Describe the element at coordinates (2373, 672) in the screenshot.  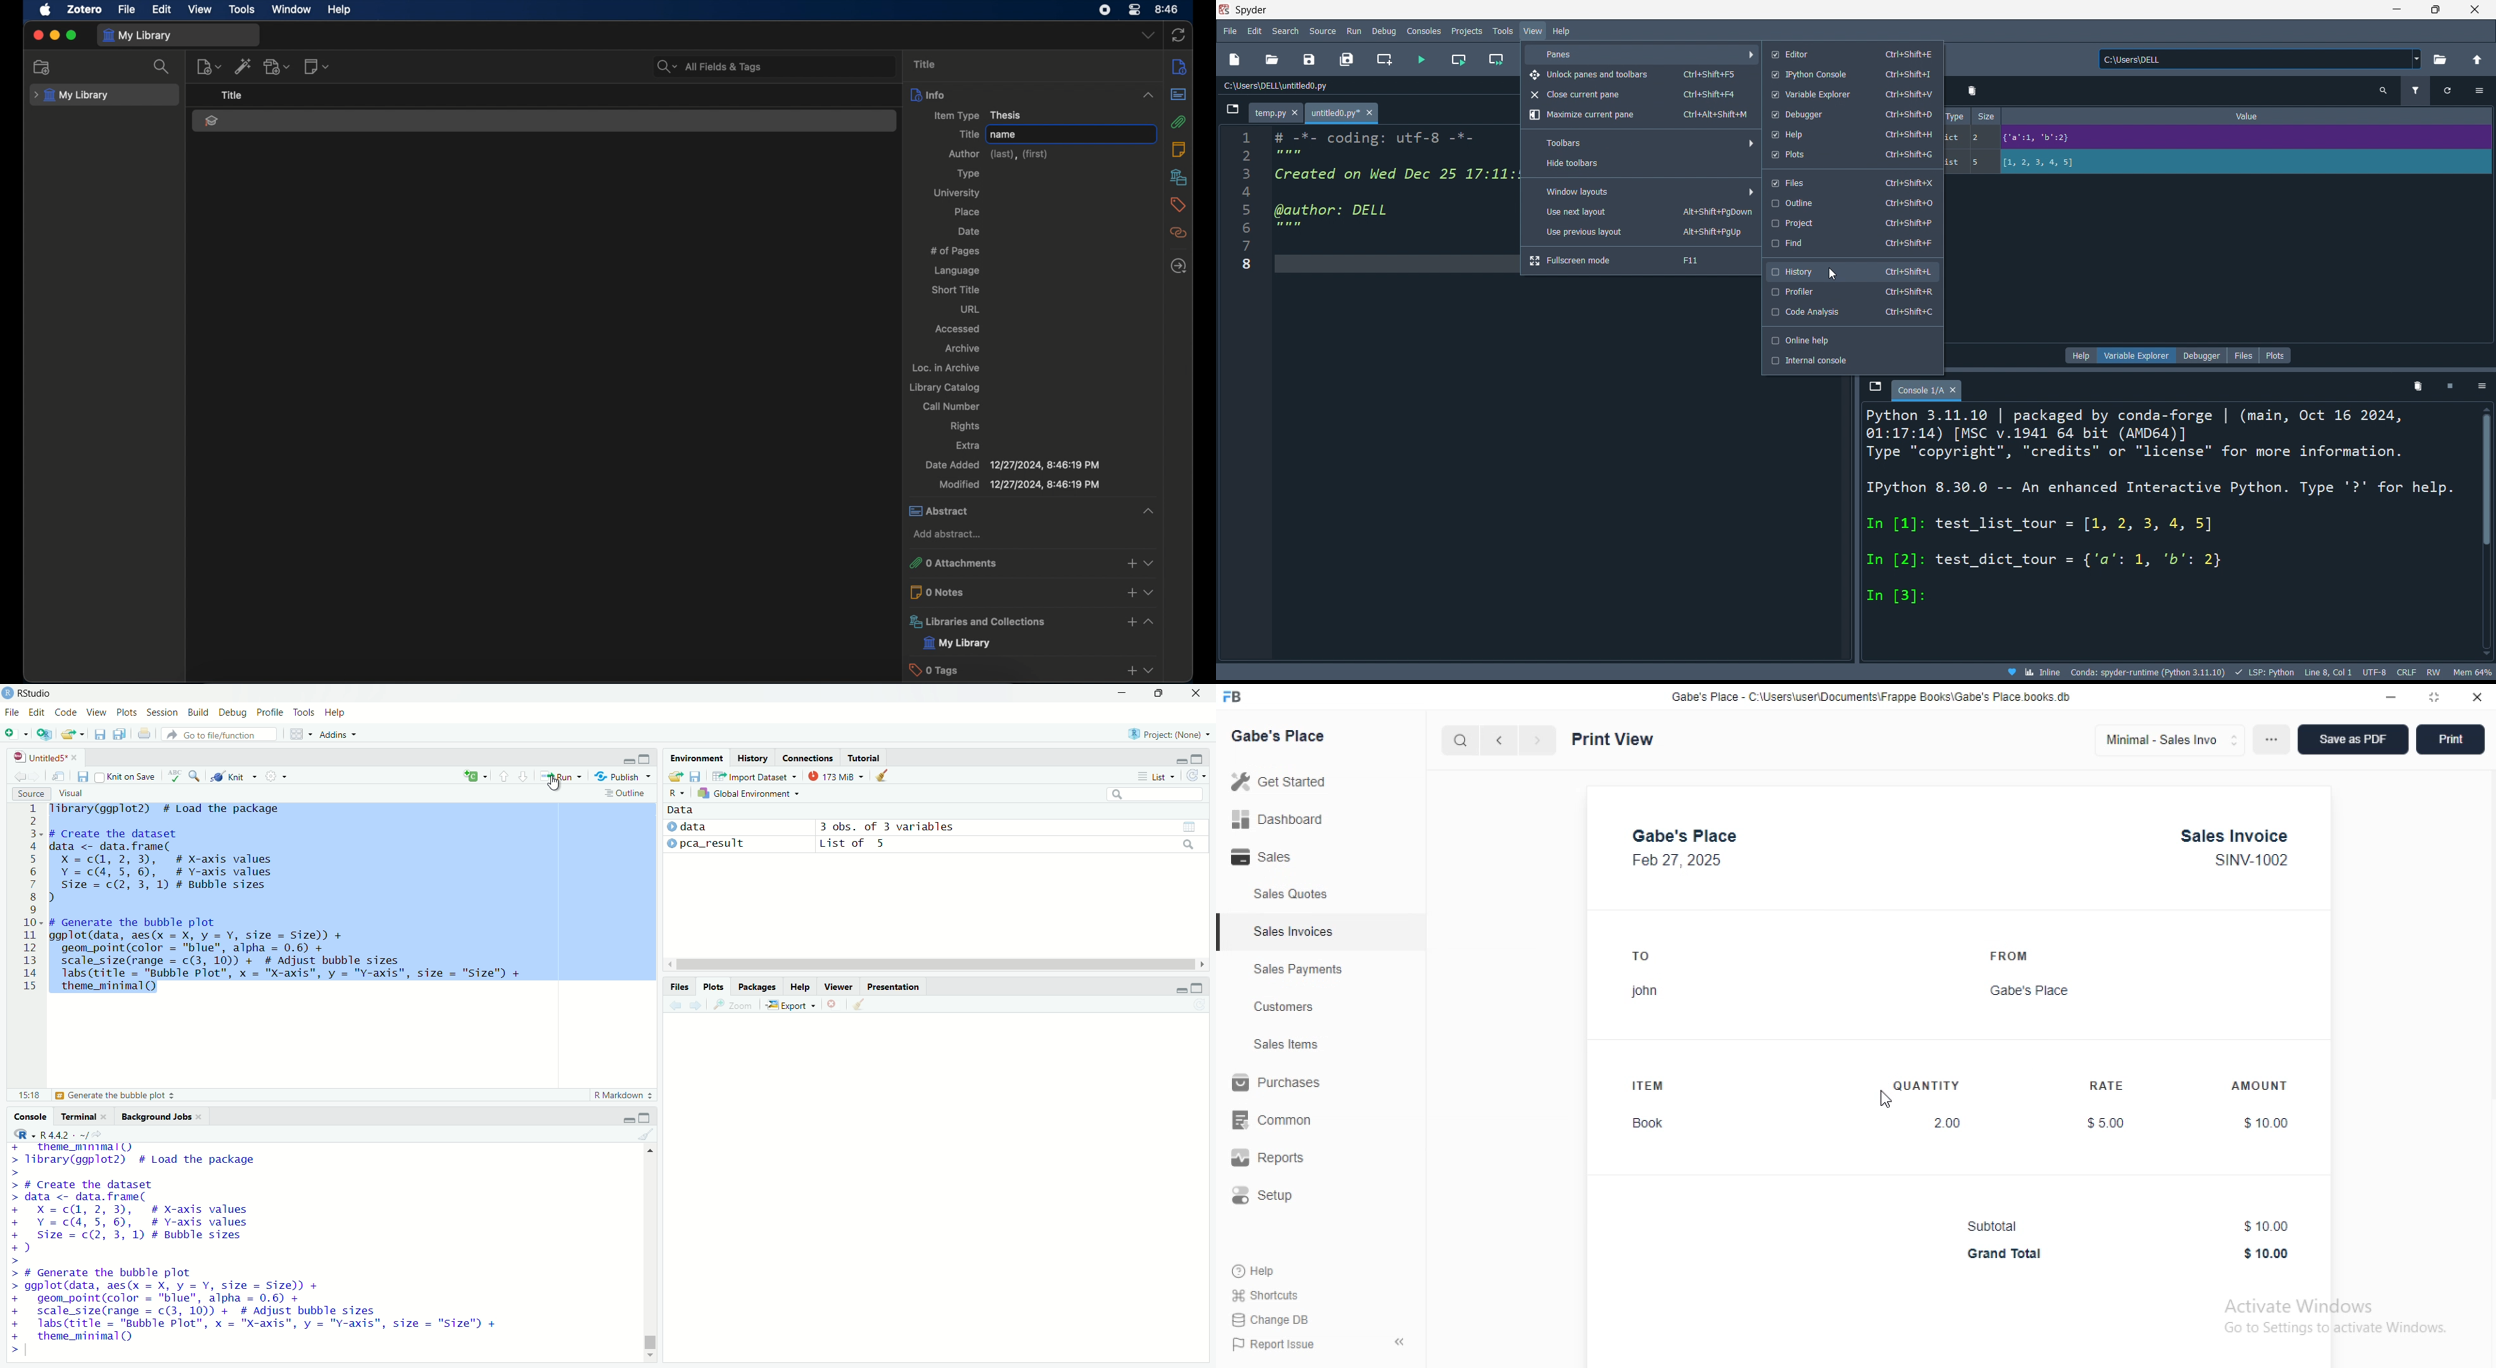
I see `file encoding` at that location.